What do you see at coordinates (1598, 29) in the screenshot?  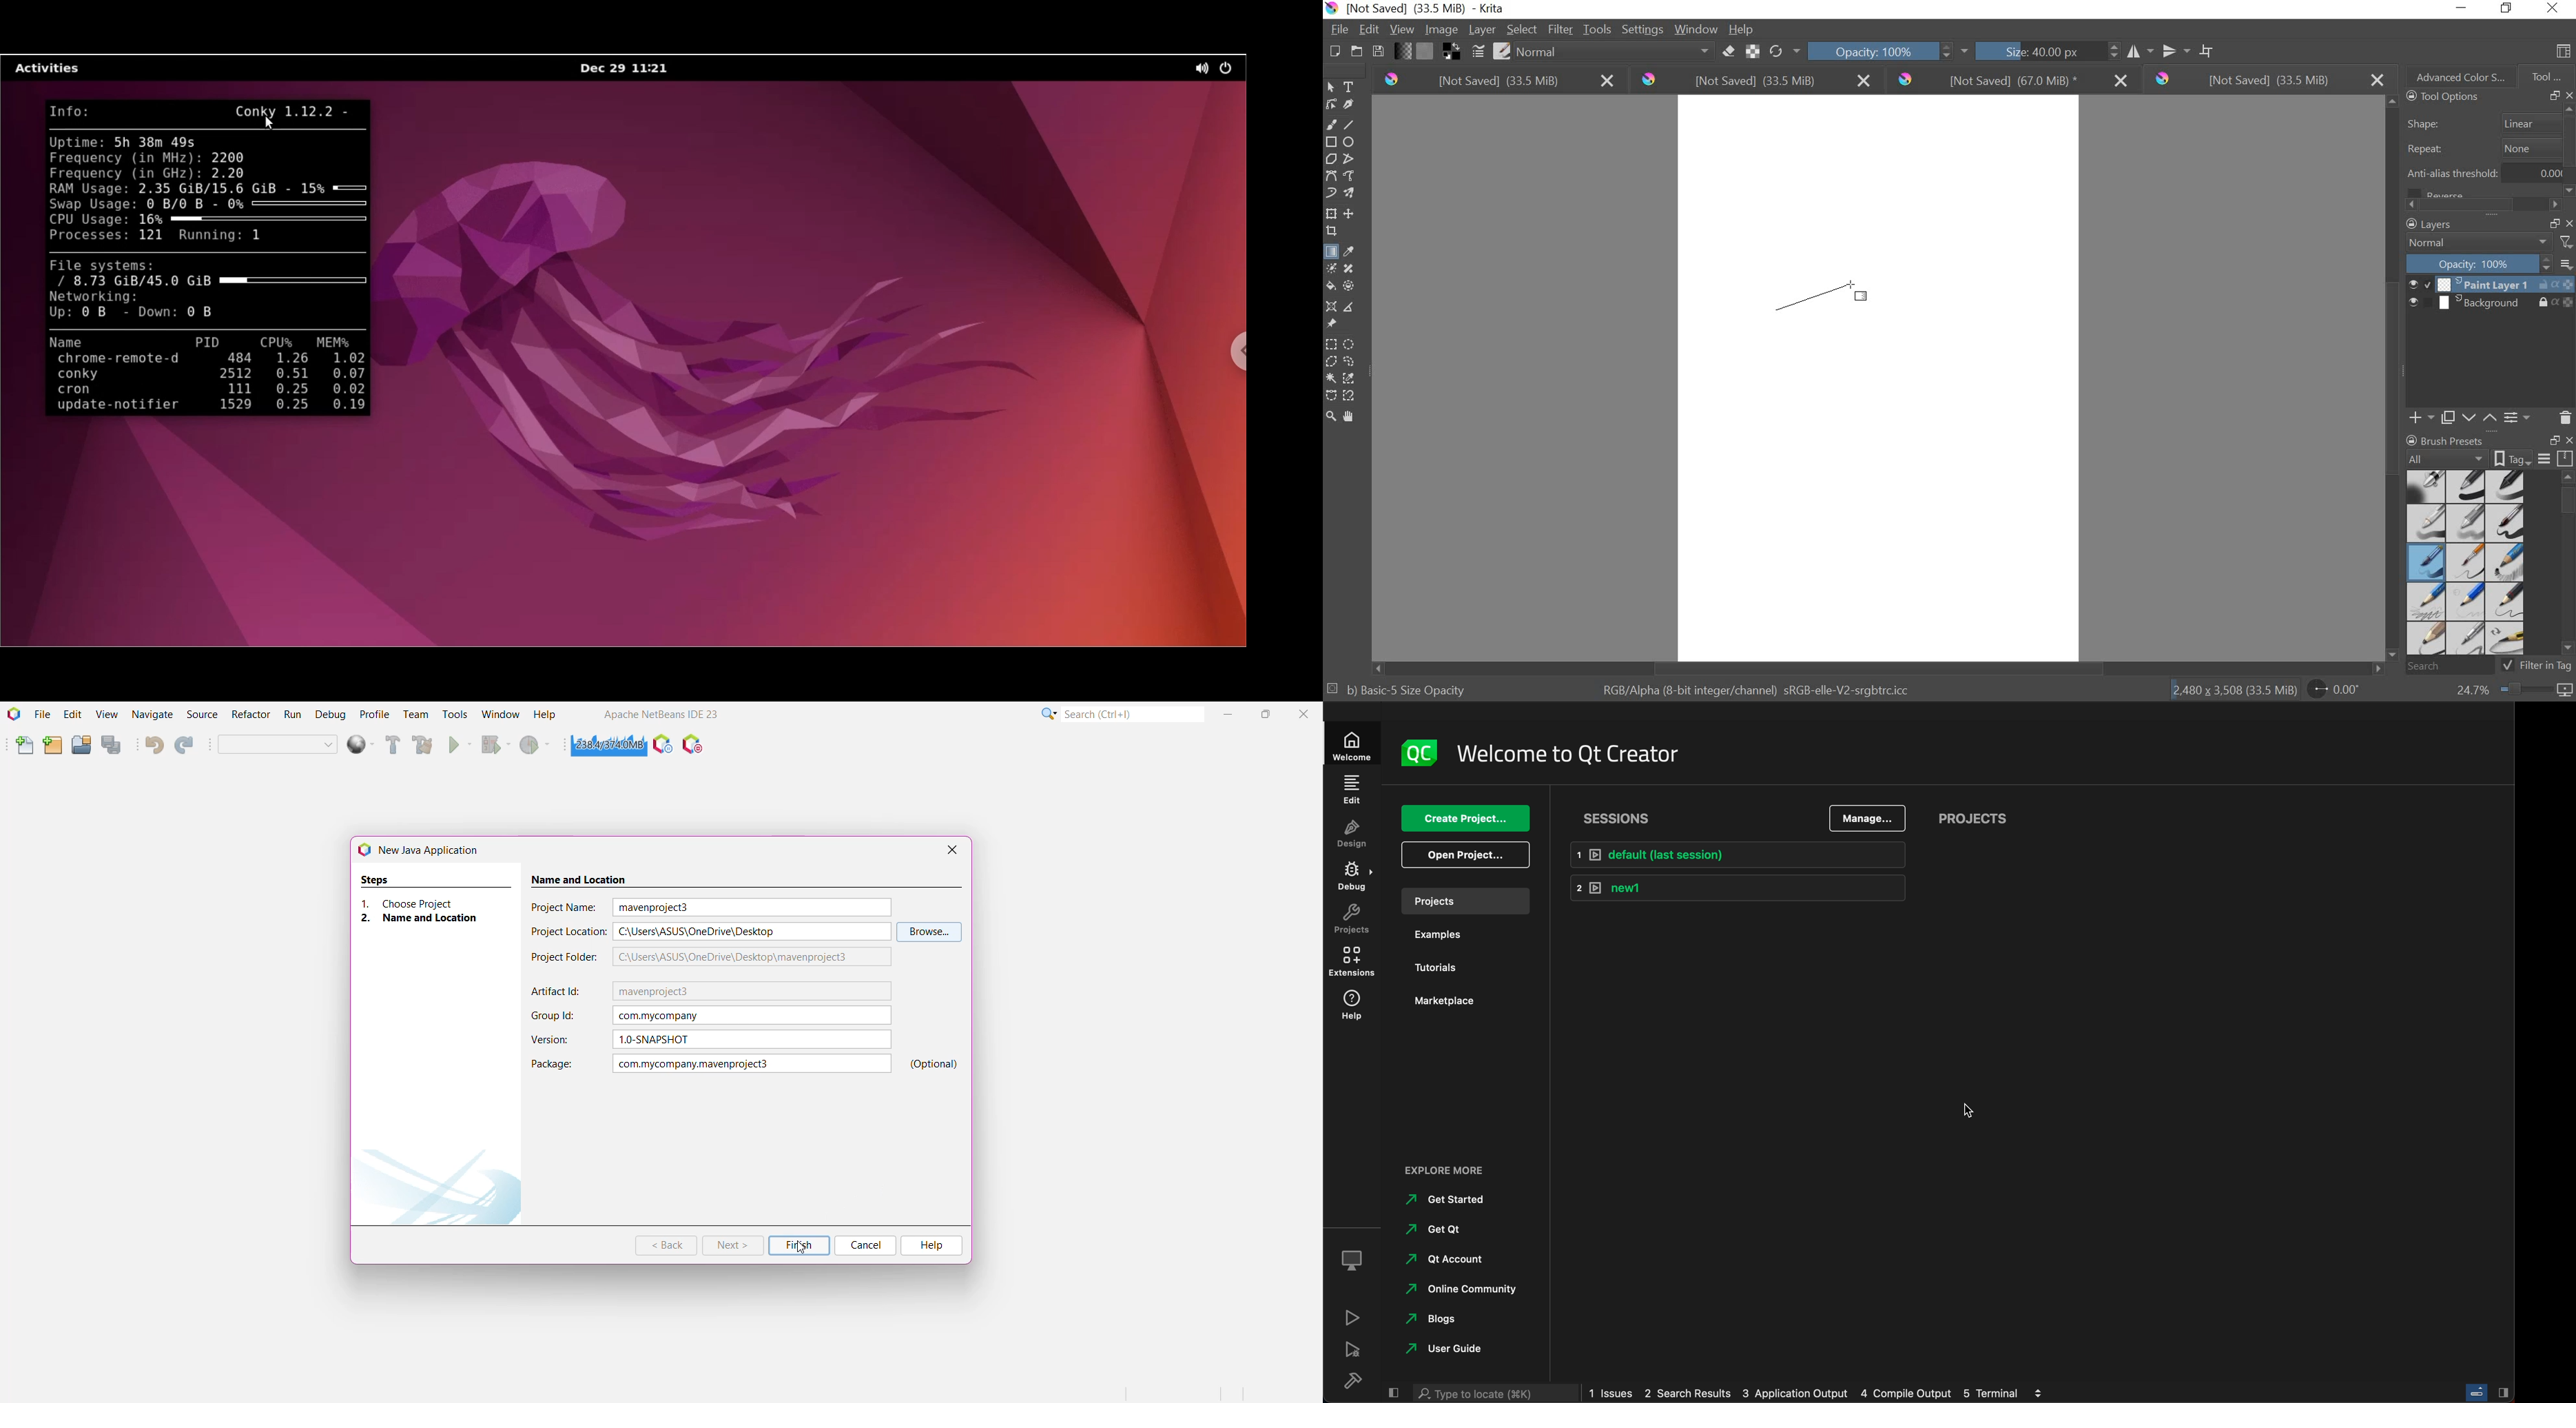 I see `TOOLS` at bounding box center [1598, 29].